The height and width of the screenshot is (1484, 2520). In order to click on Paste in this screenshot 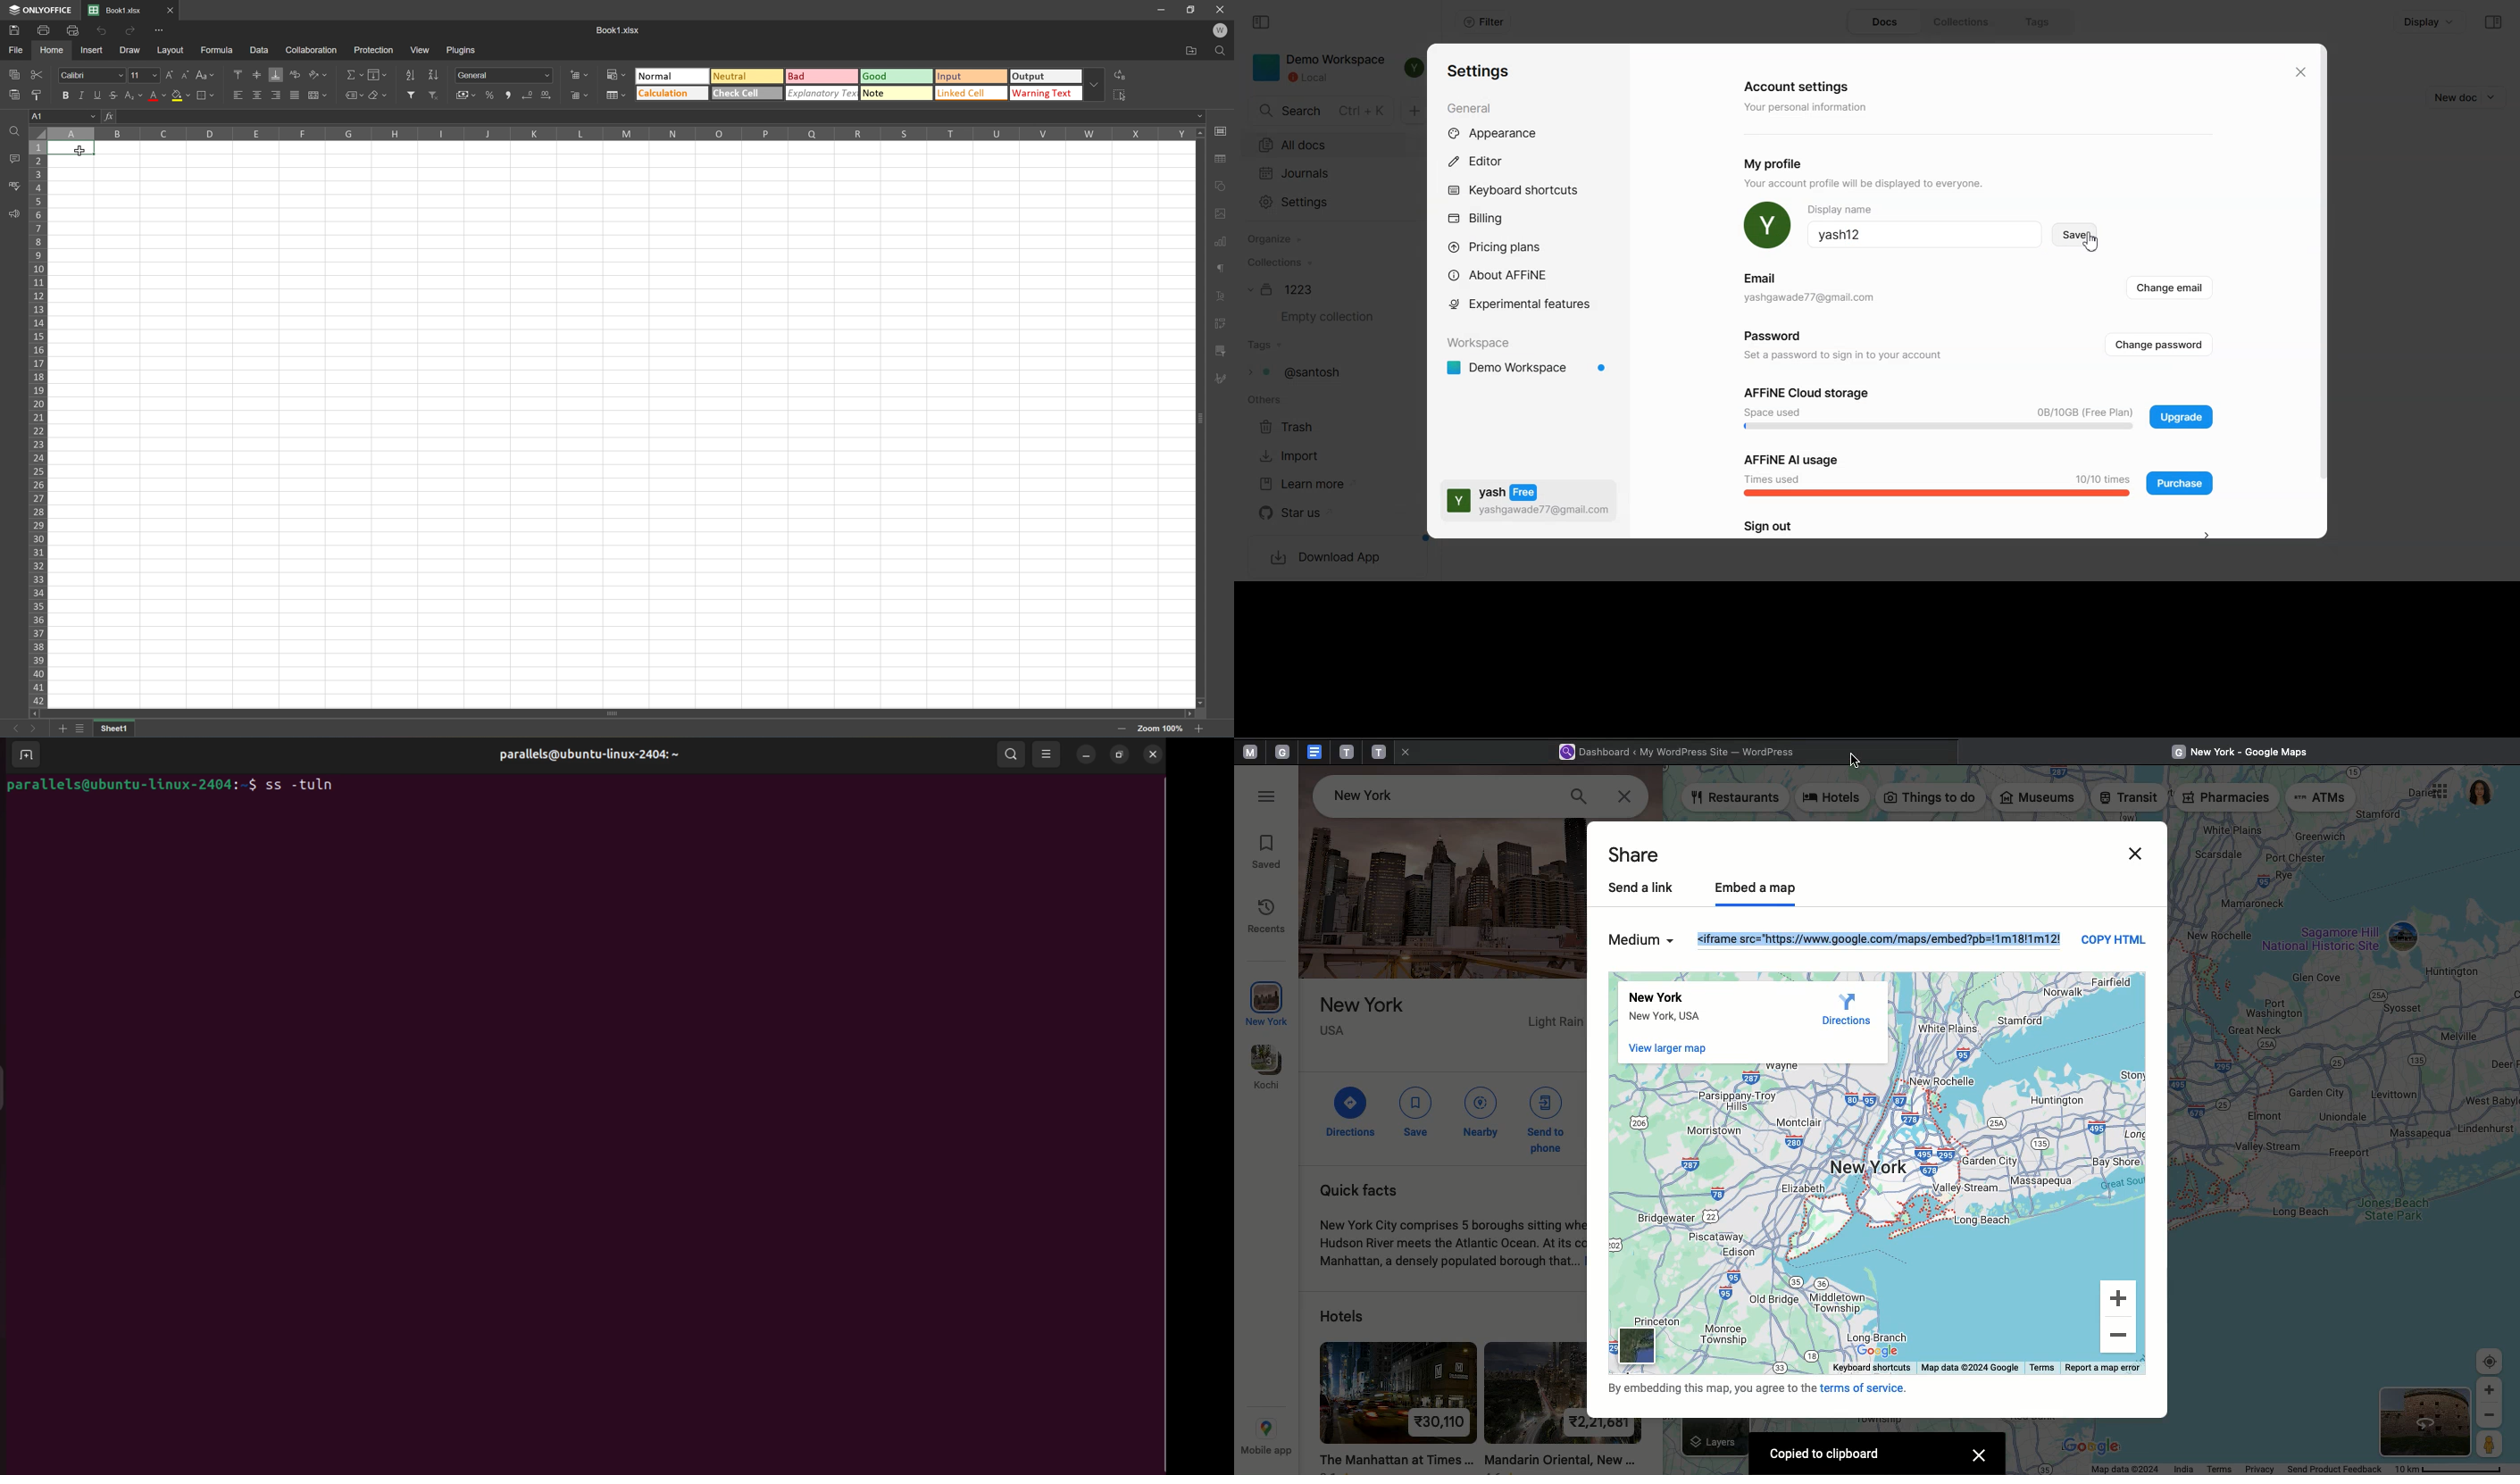, I will do `click(12, 94)`.